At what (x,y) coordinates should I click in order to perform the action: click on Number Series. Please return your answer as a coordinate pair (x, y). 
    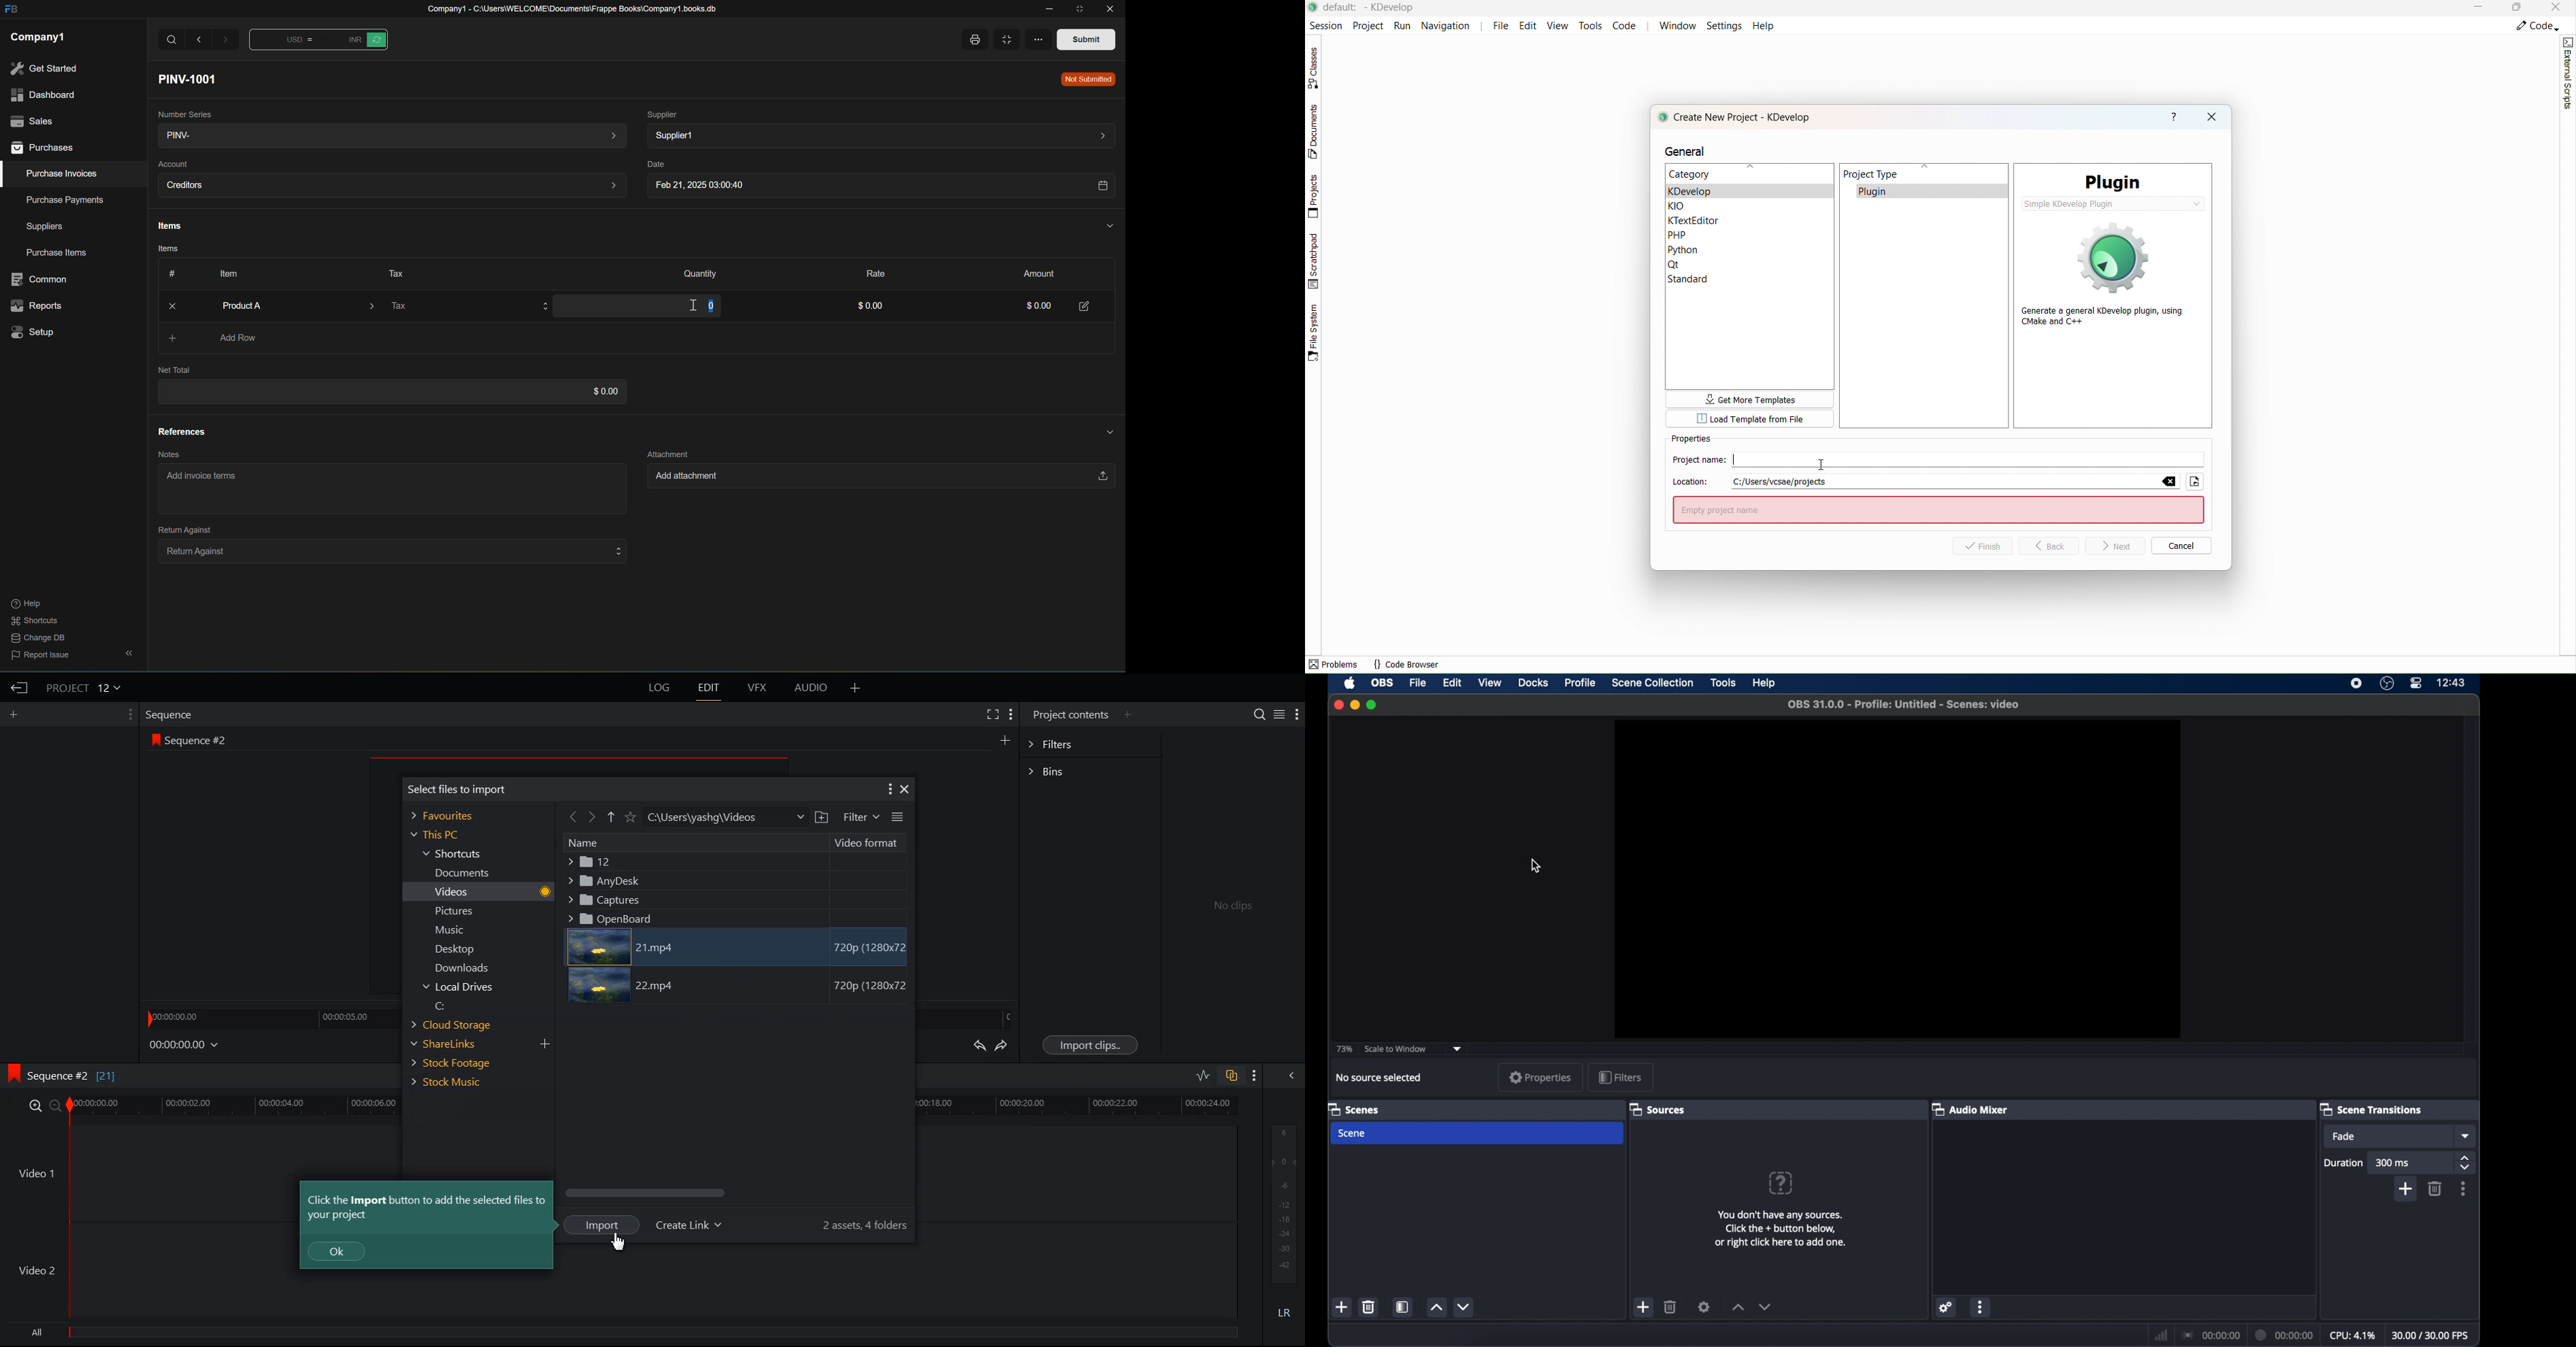
    Looking at the image, I should click on (182, 113).